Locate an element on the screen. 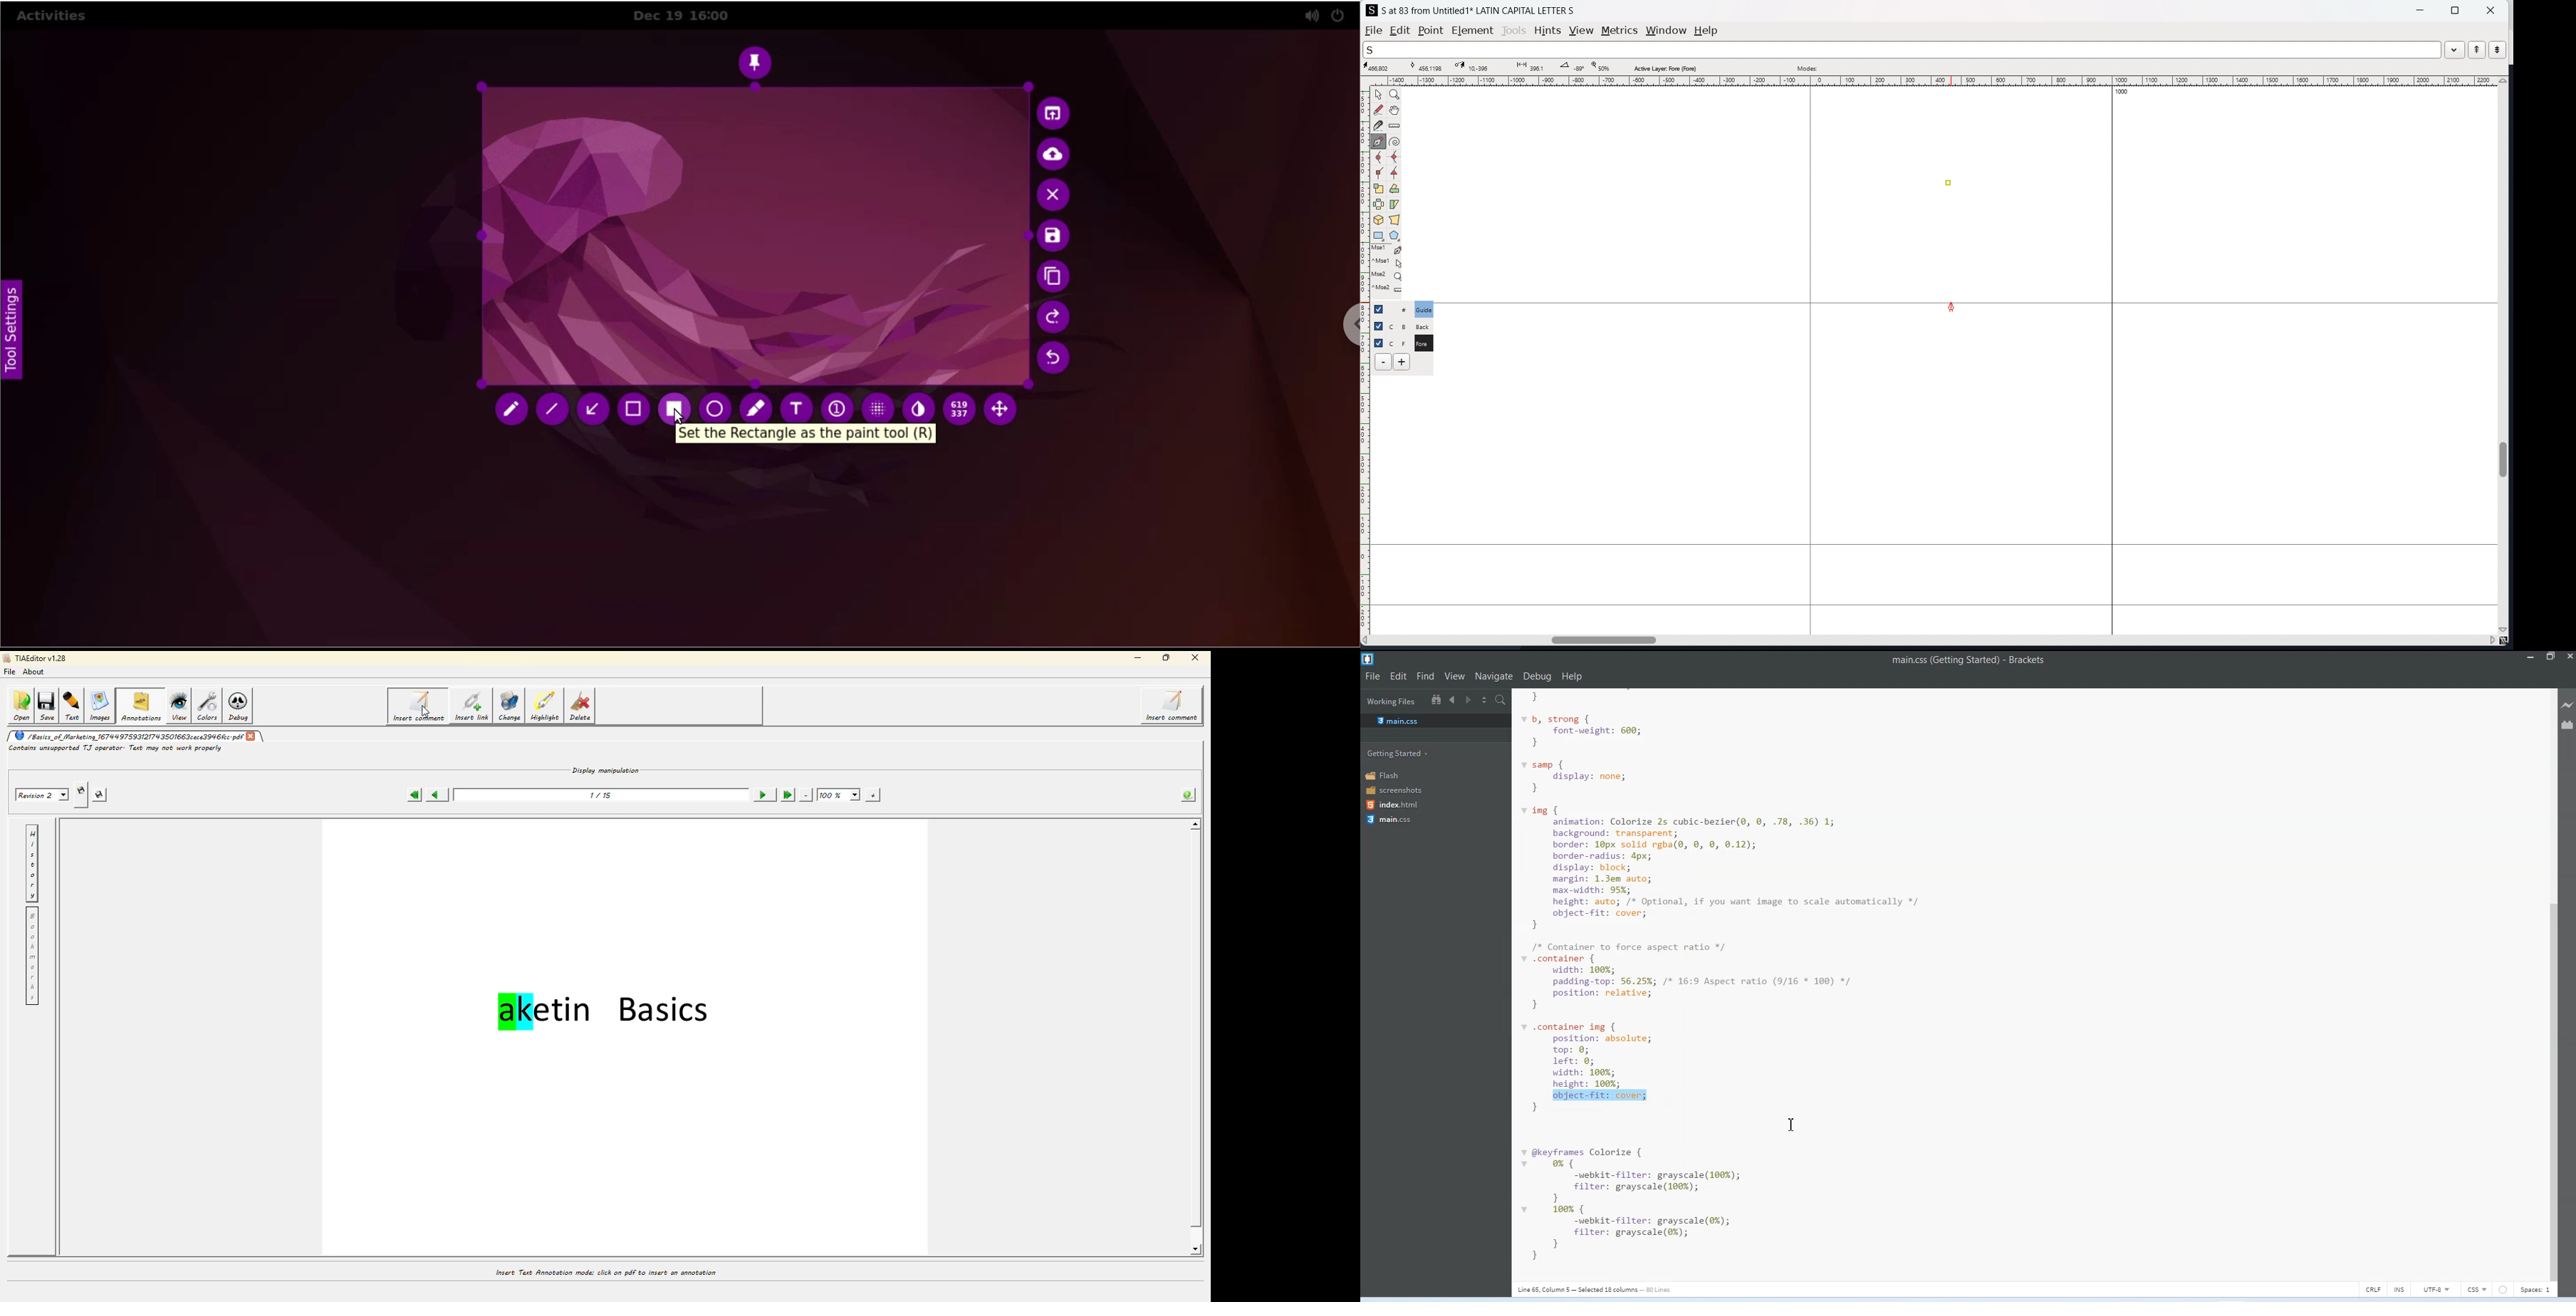 This screenshot has height=1316, width=2576. Show in the file tree is located at coordinates (1436, 699).